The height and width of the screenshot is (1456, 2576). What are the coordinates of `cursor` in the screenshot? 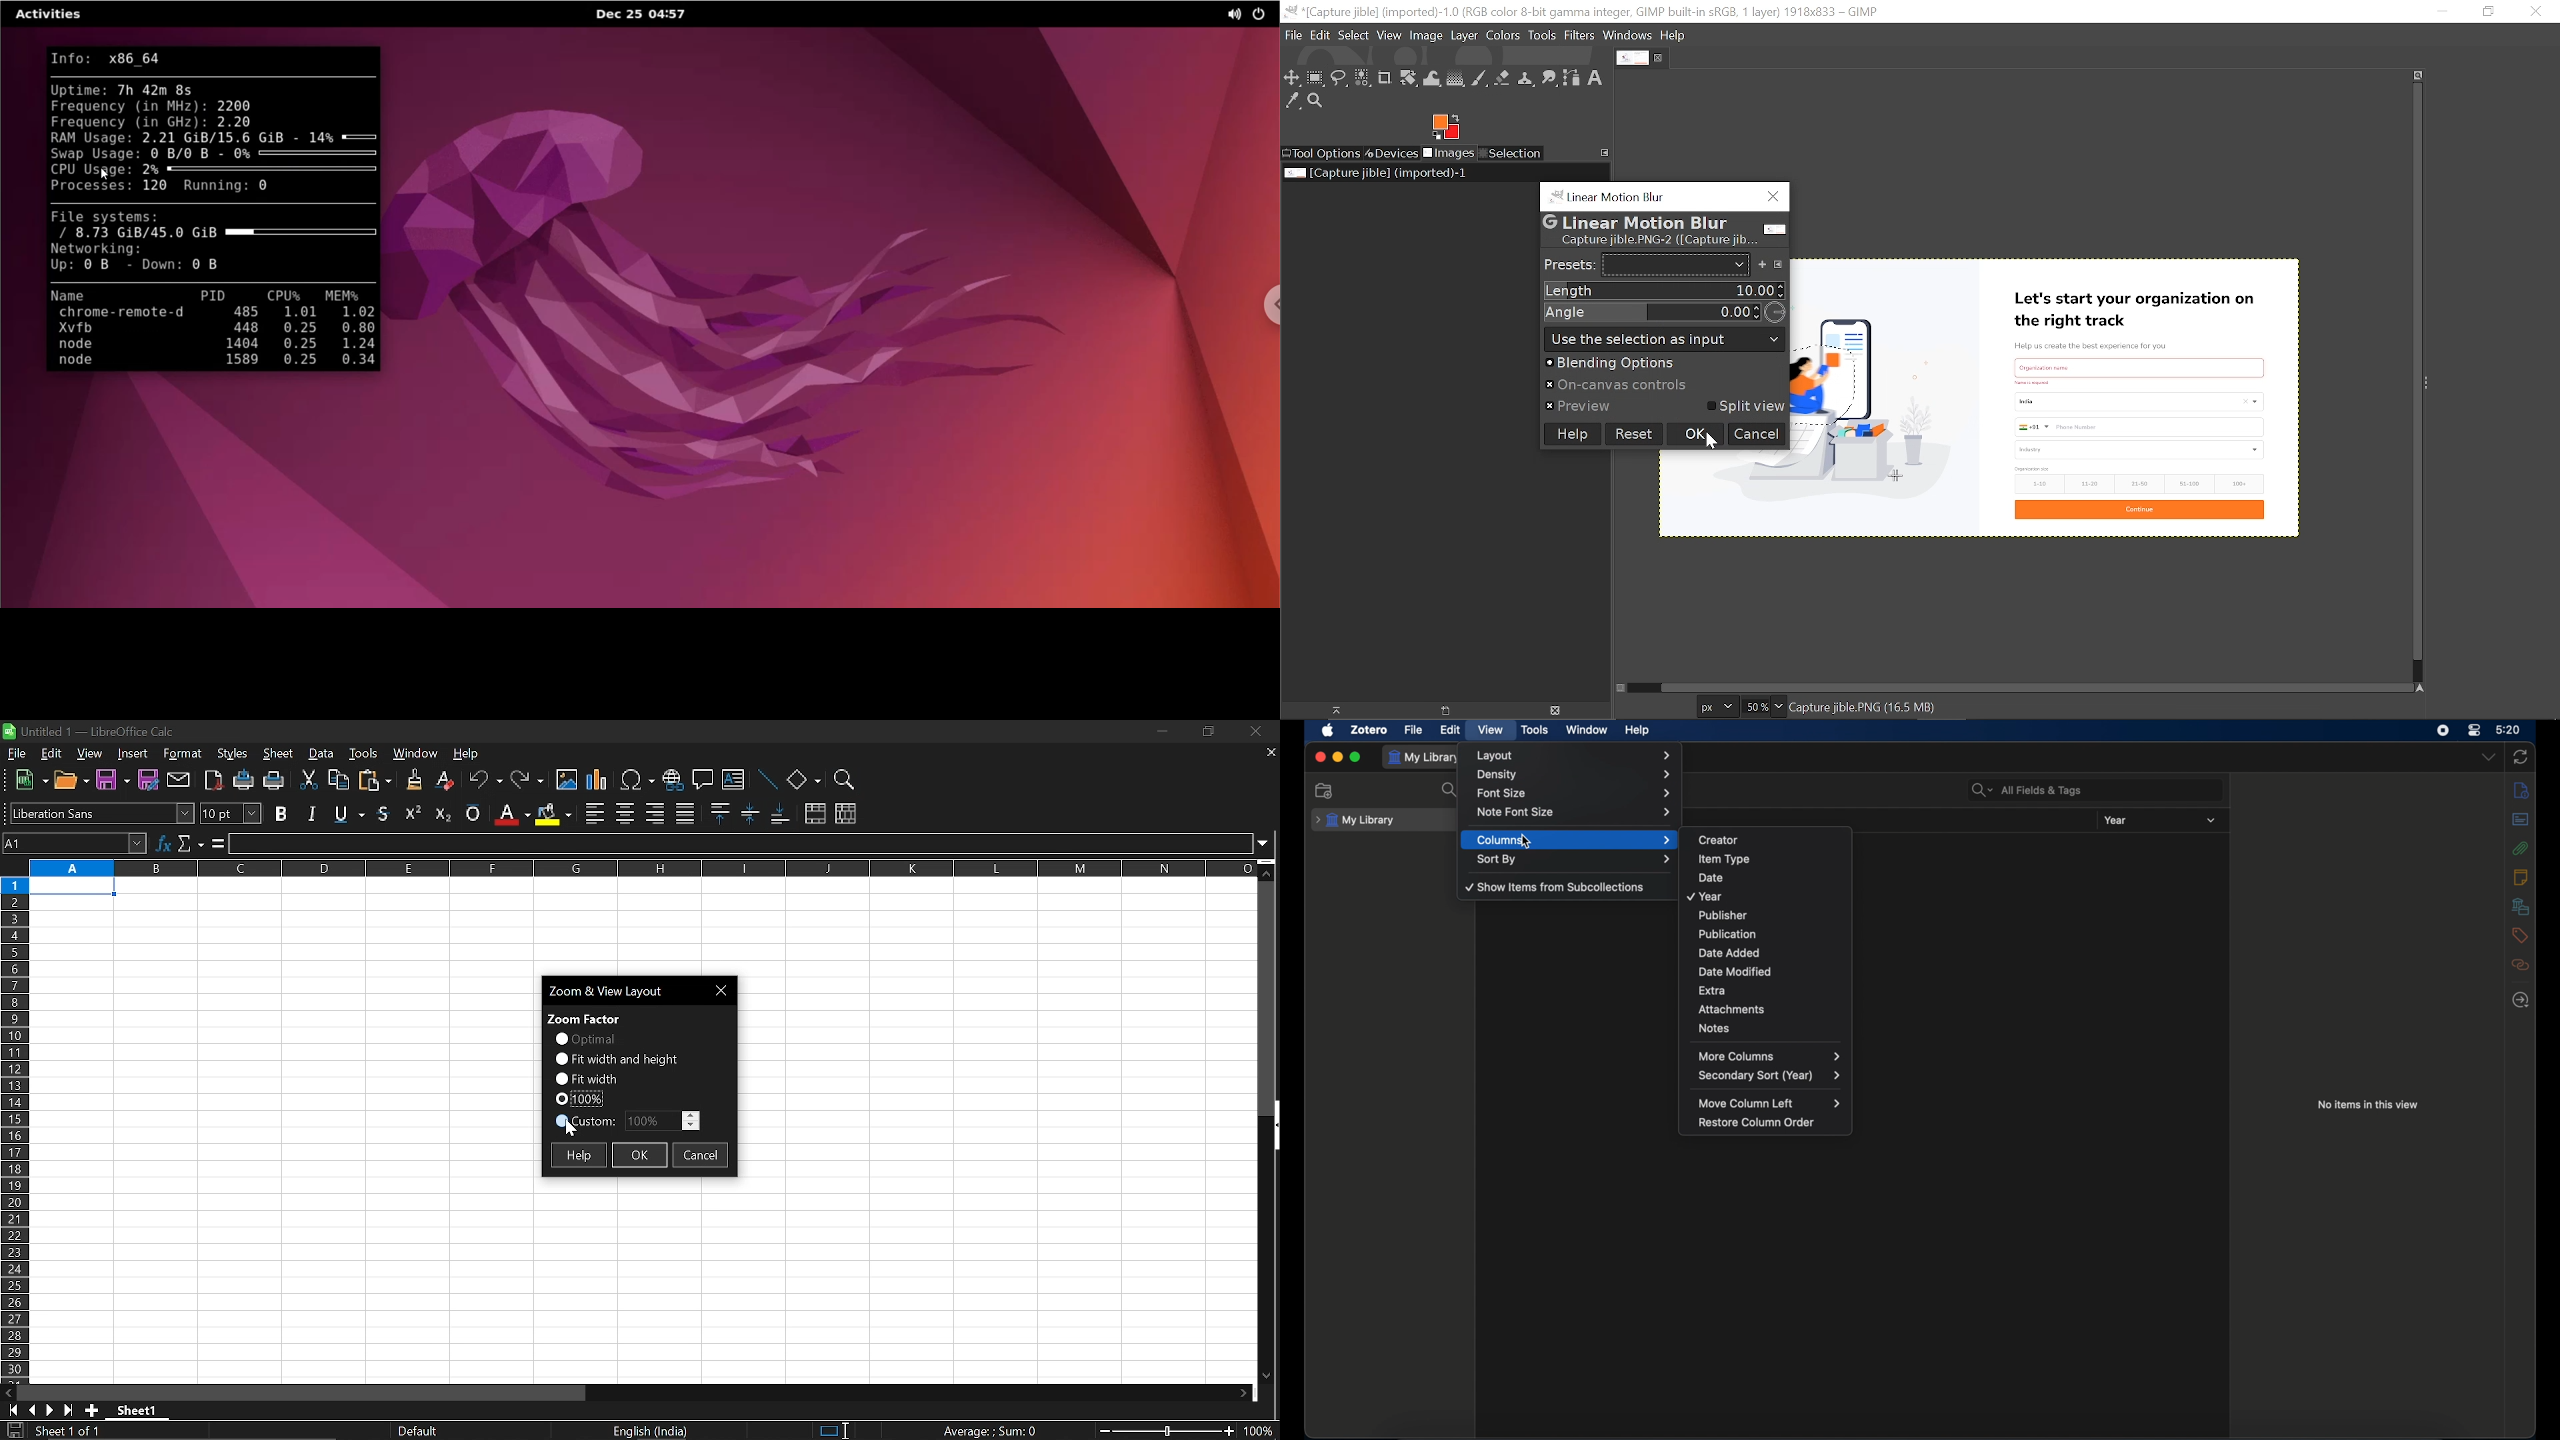 It's located at (1525, 843).